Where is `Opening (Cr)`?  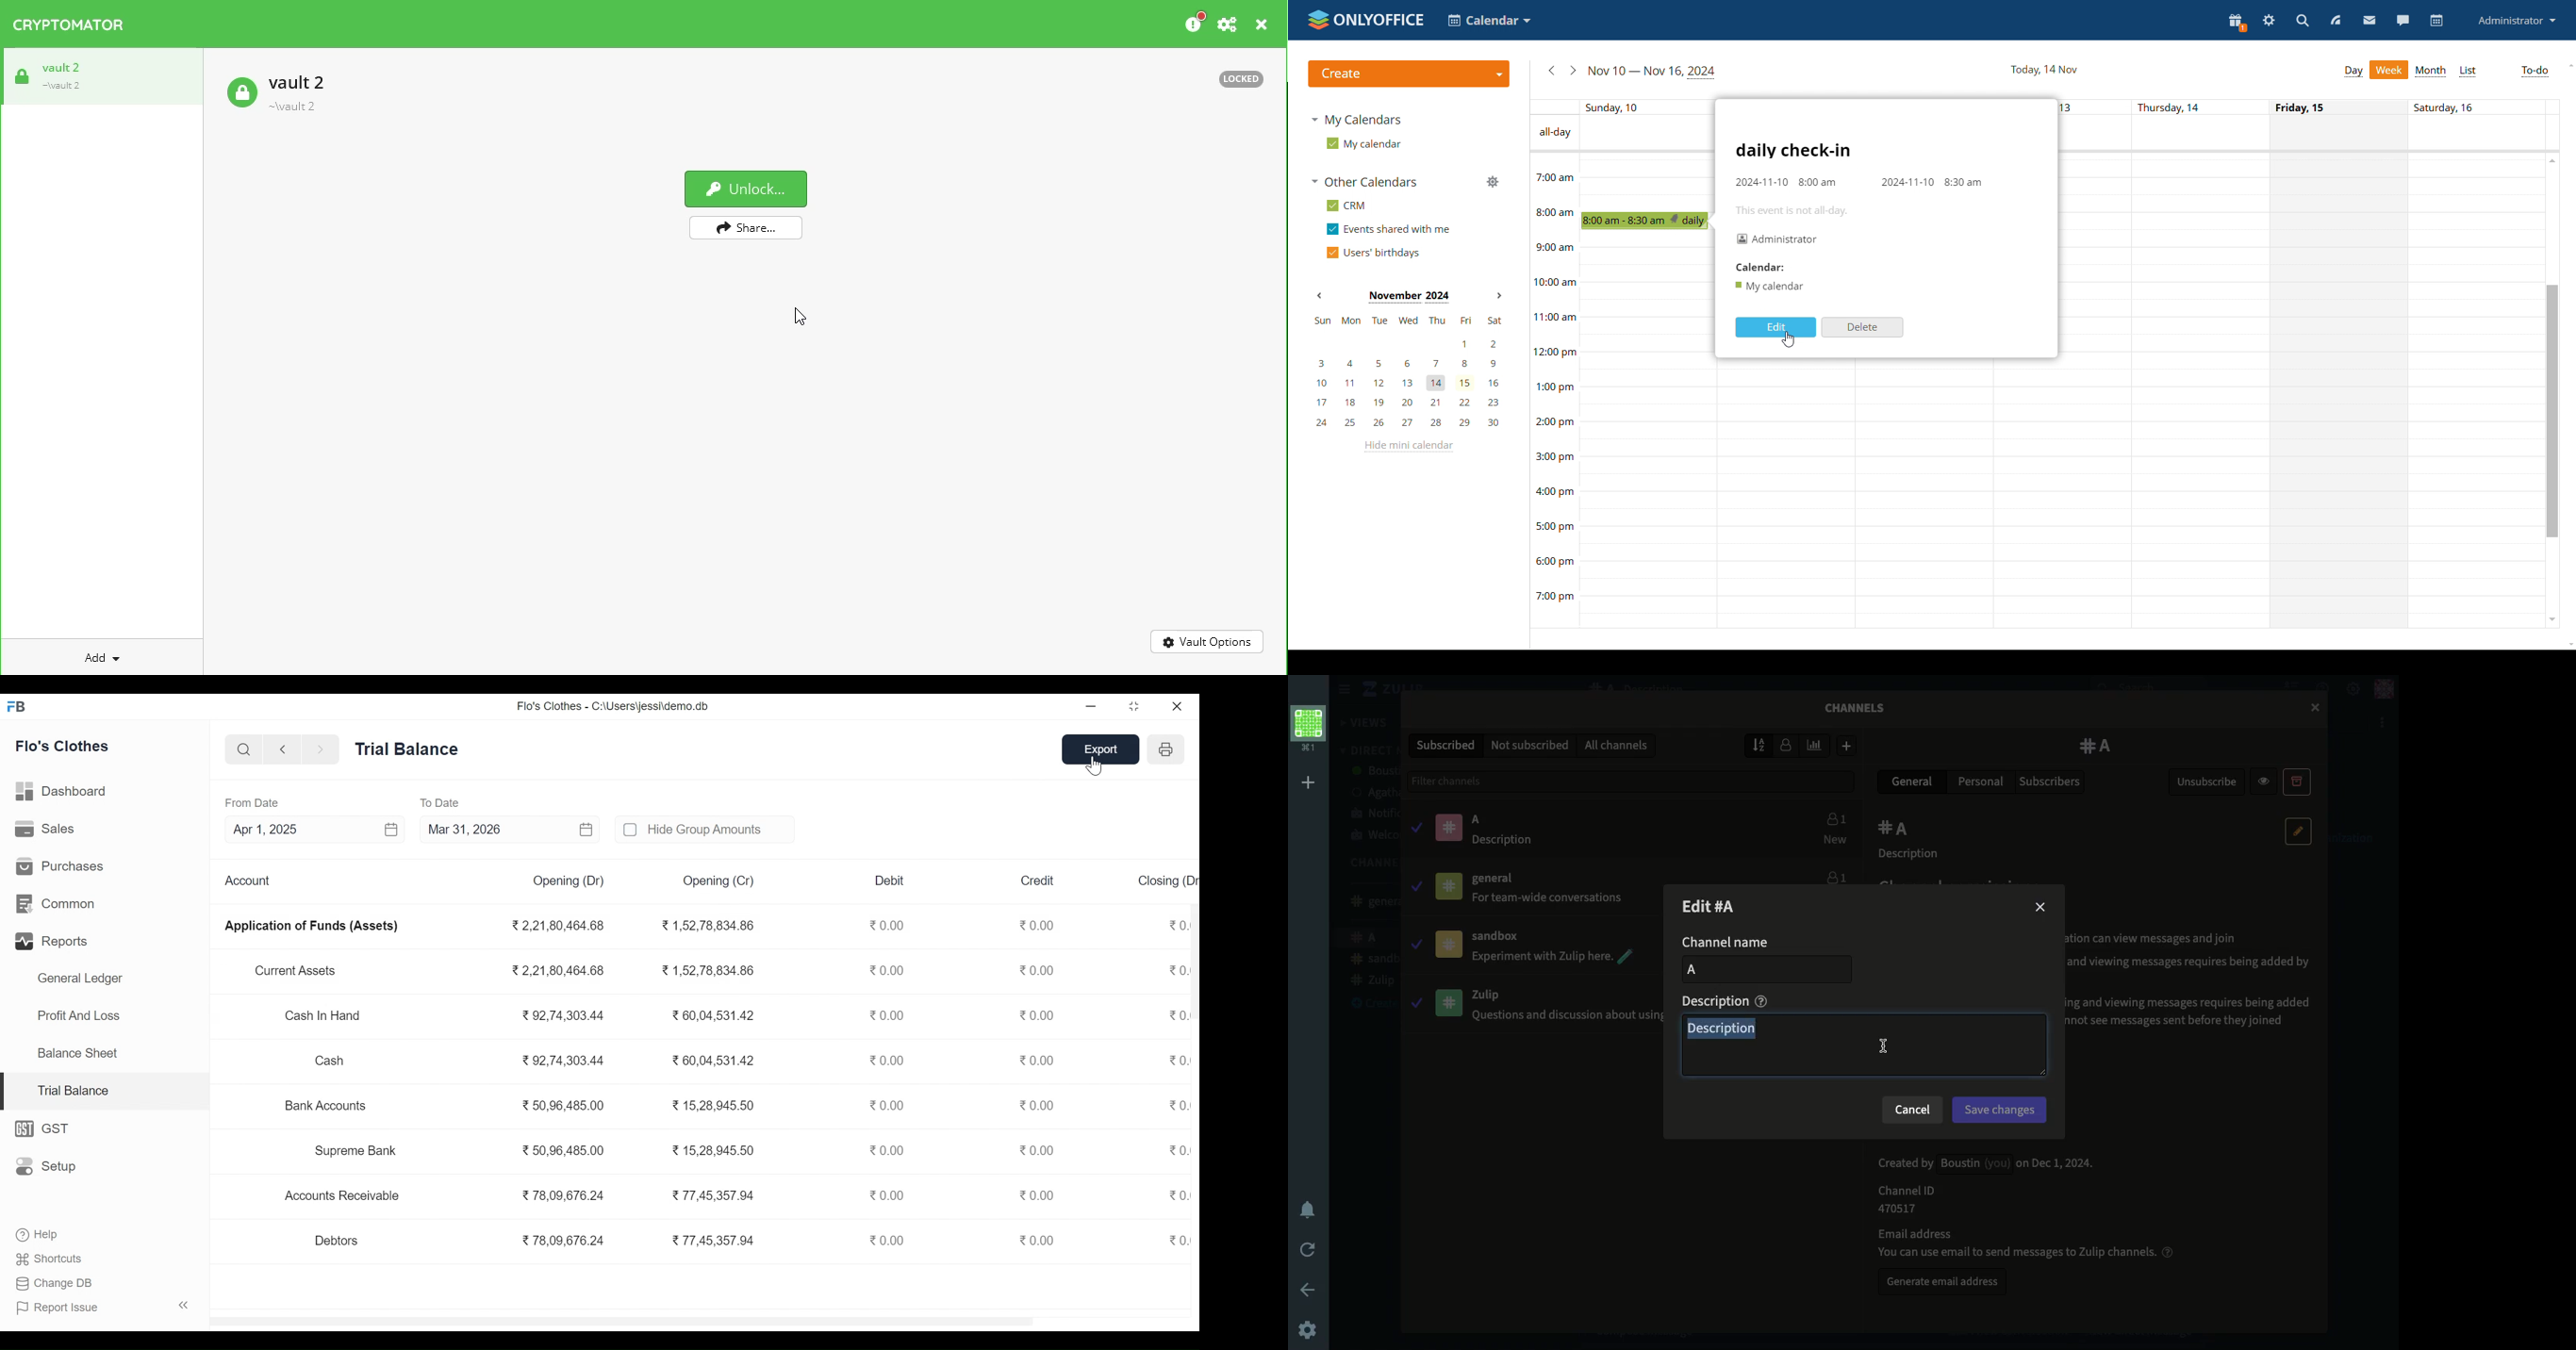 Opening (Cr) is located at coordinates (721, 881).